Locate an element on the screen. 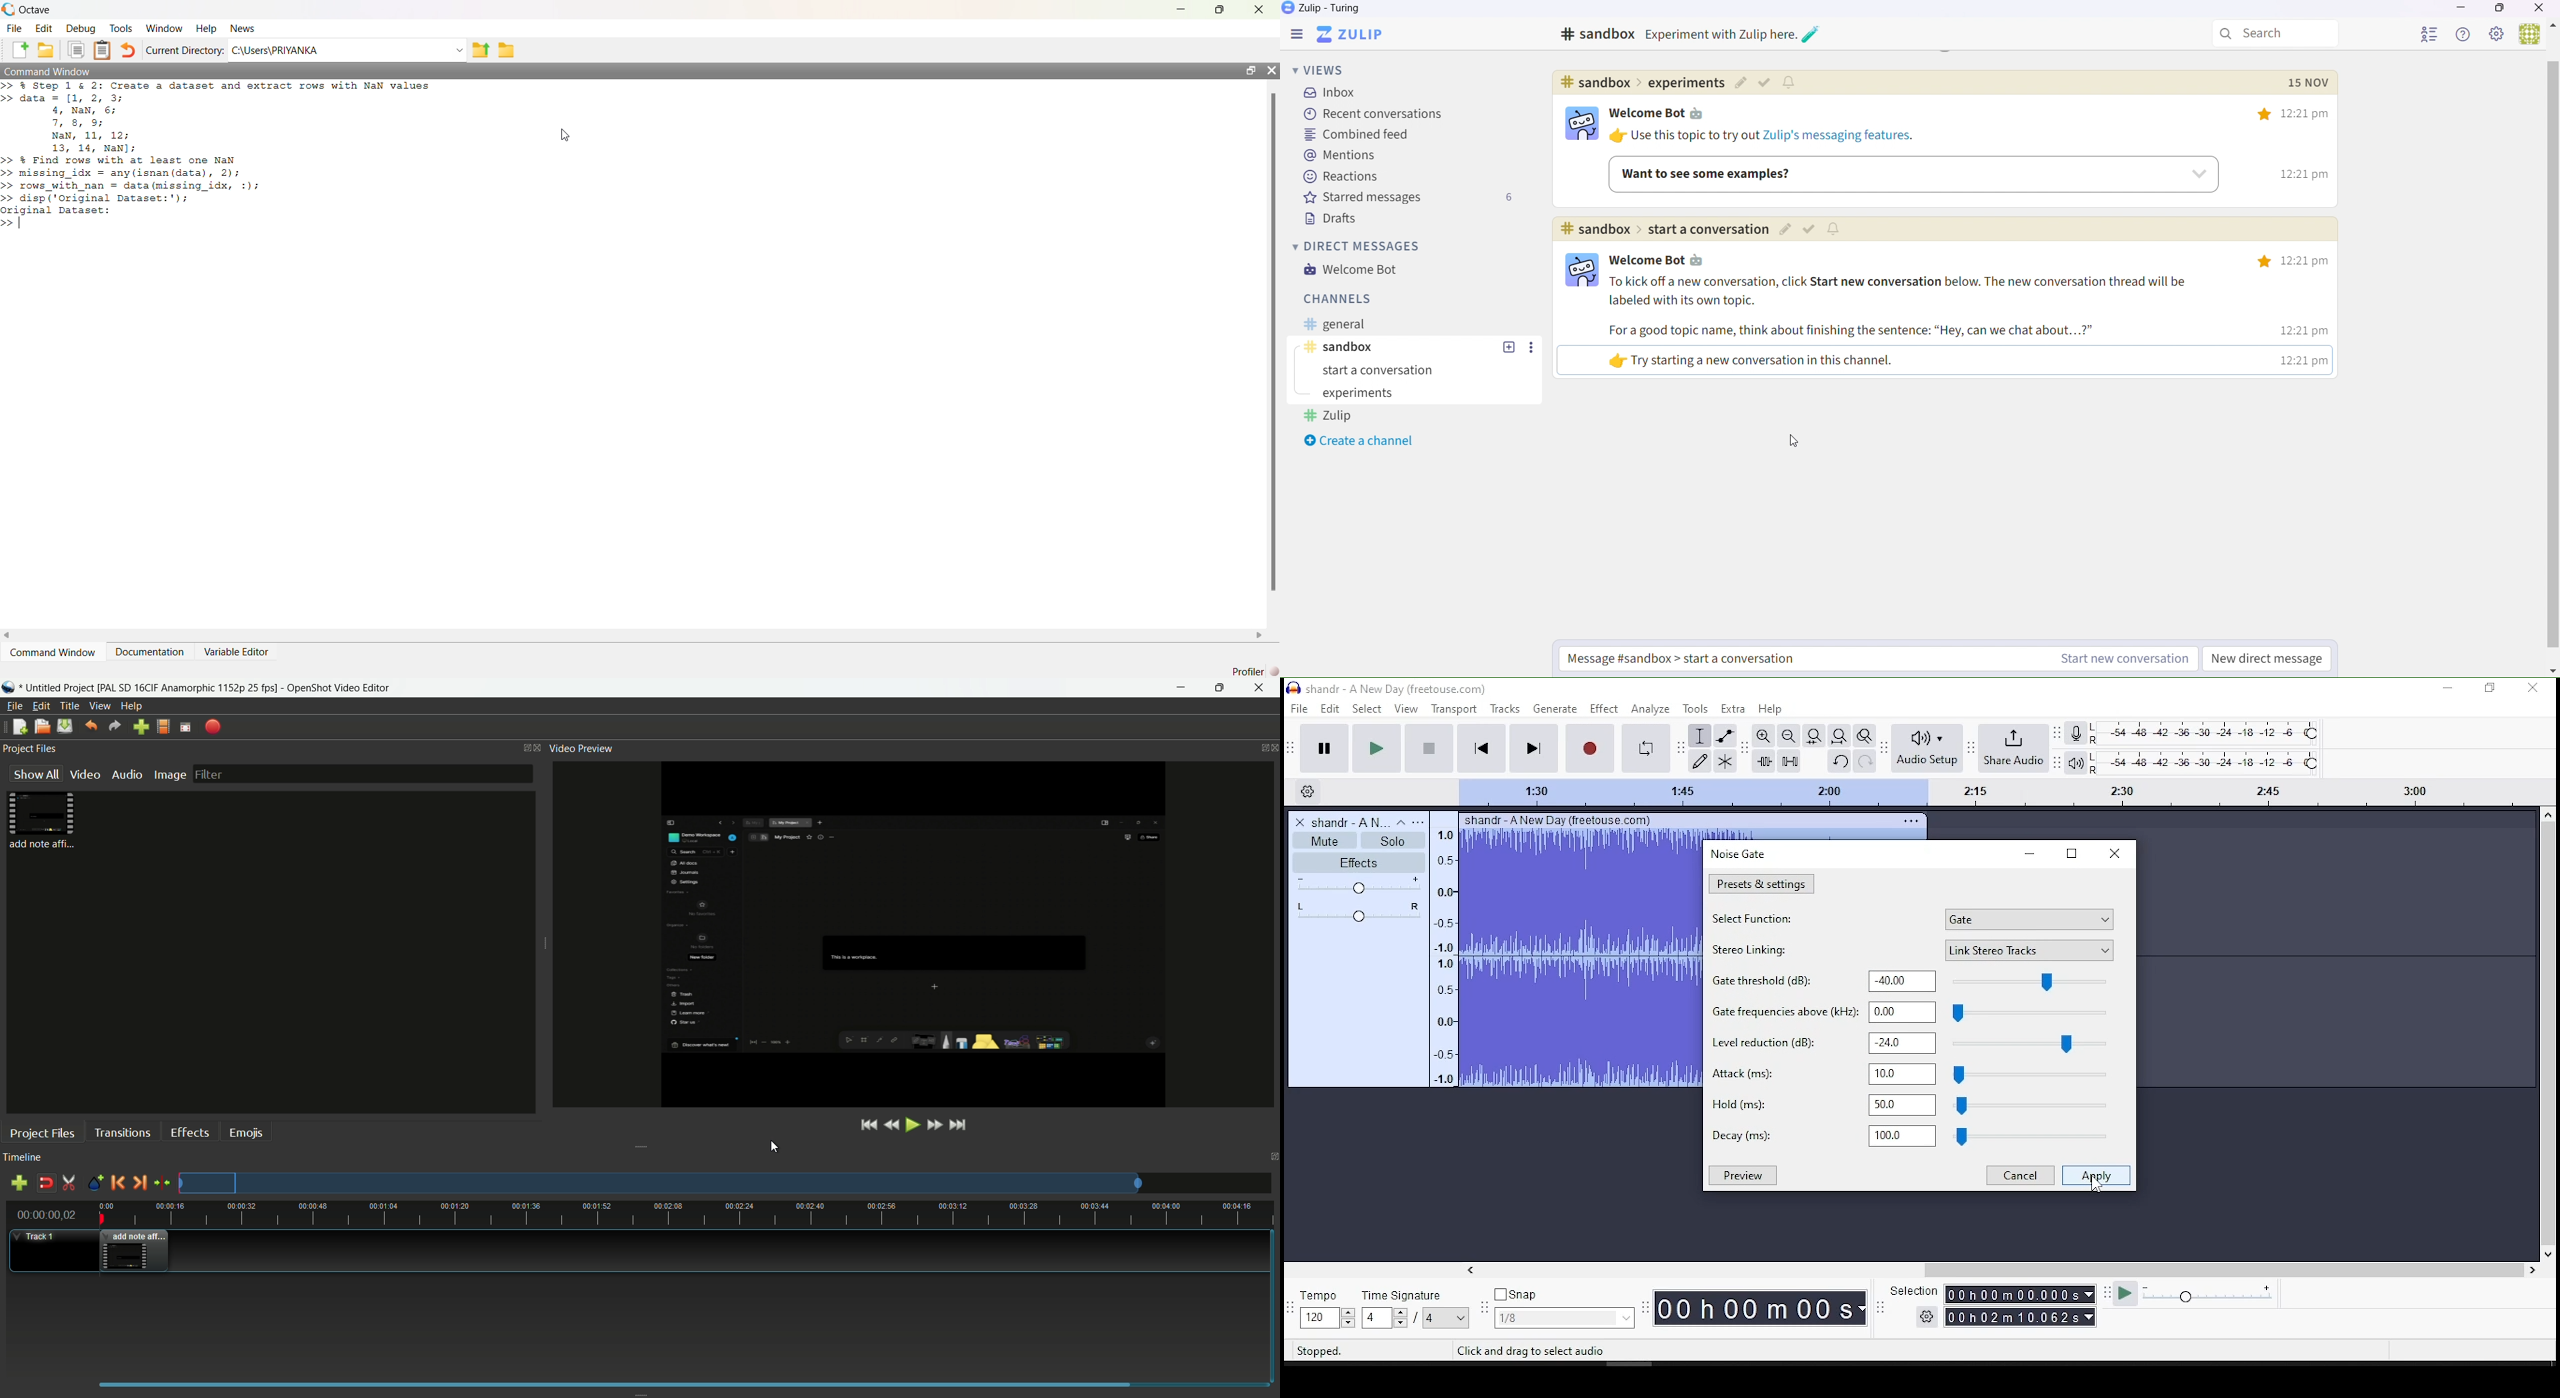  restore is located at coordinates (2110, 855).